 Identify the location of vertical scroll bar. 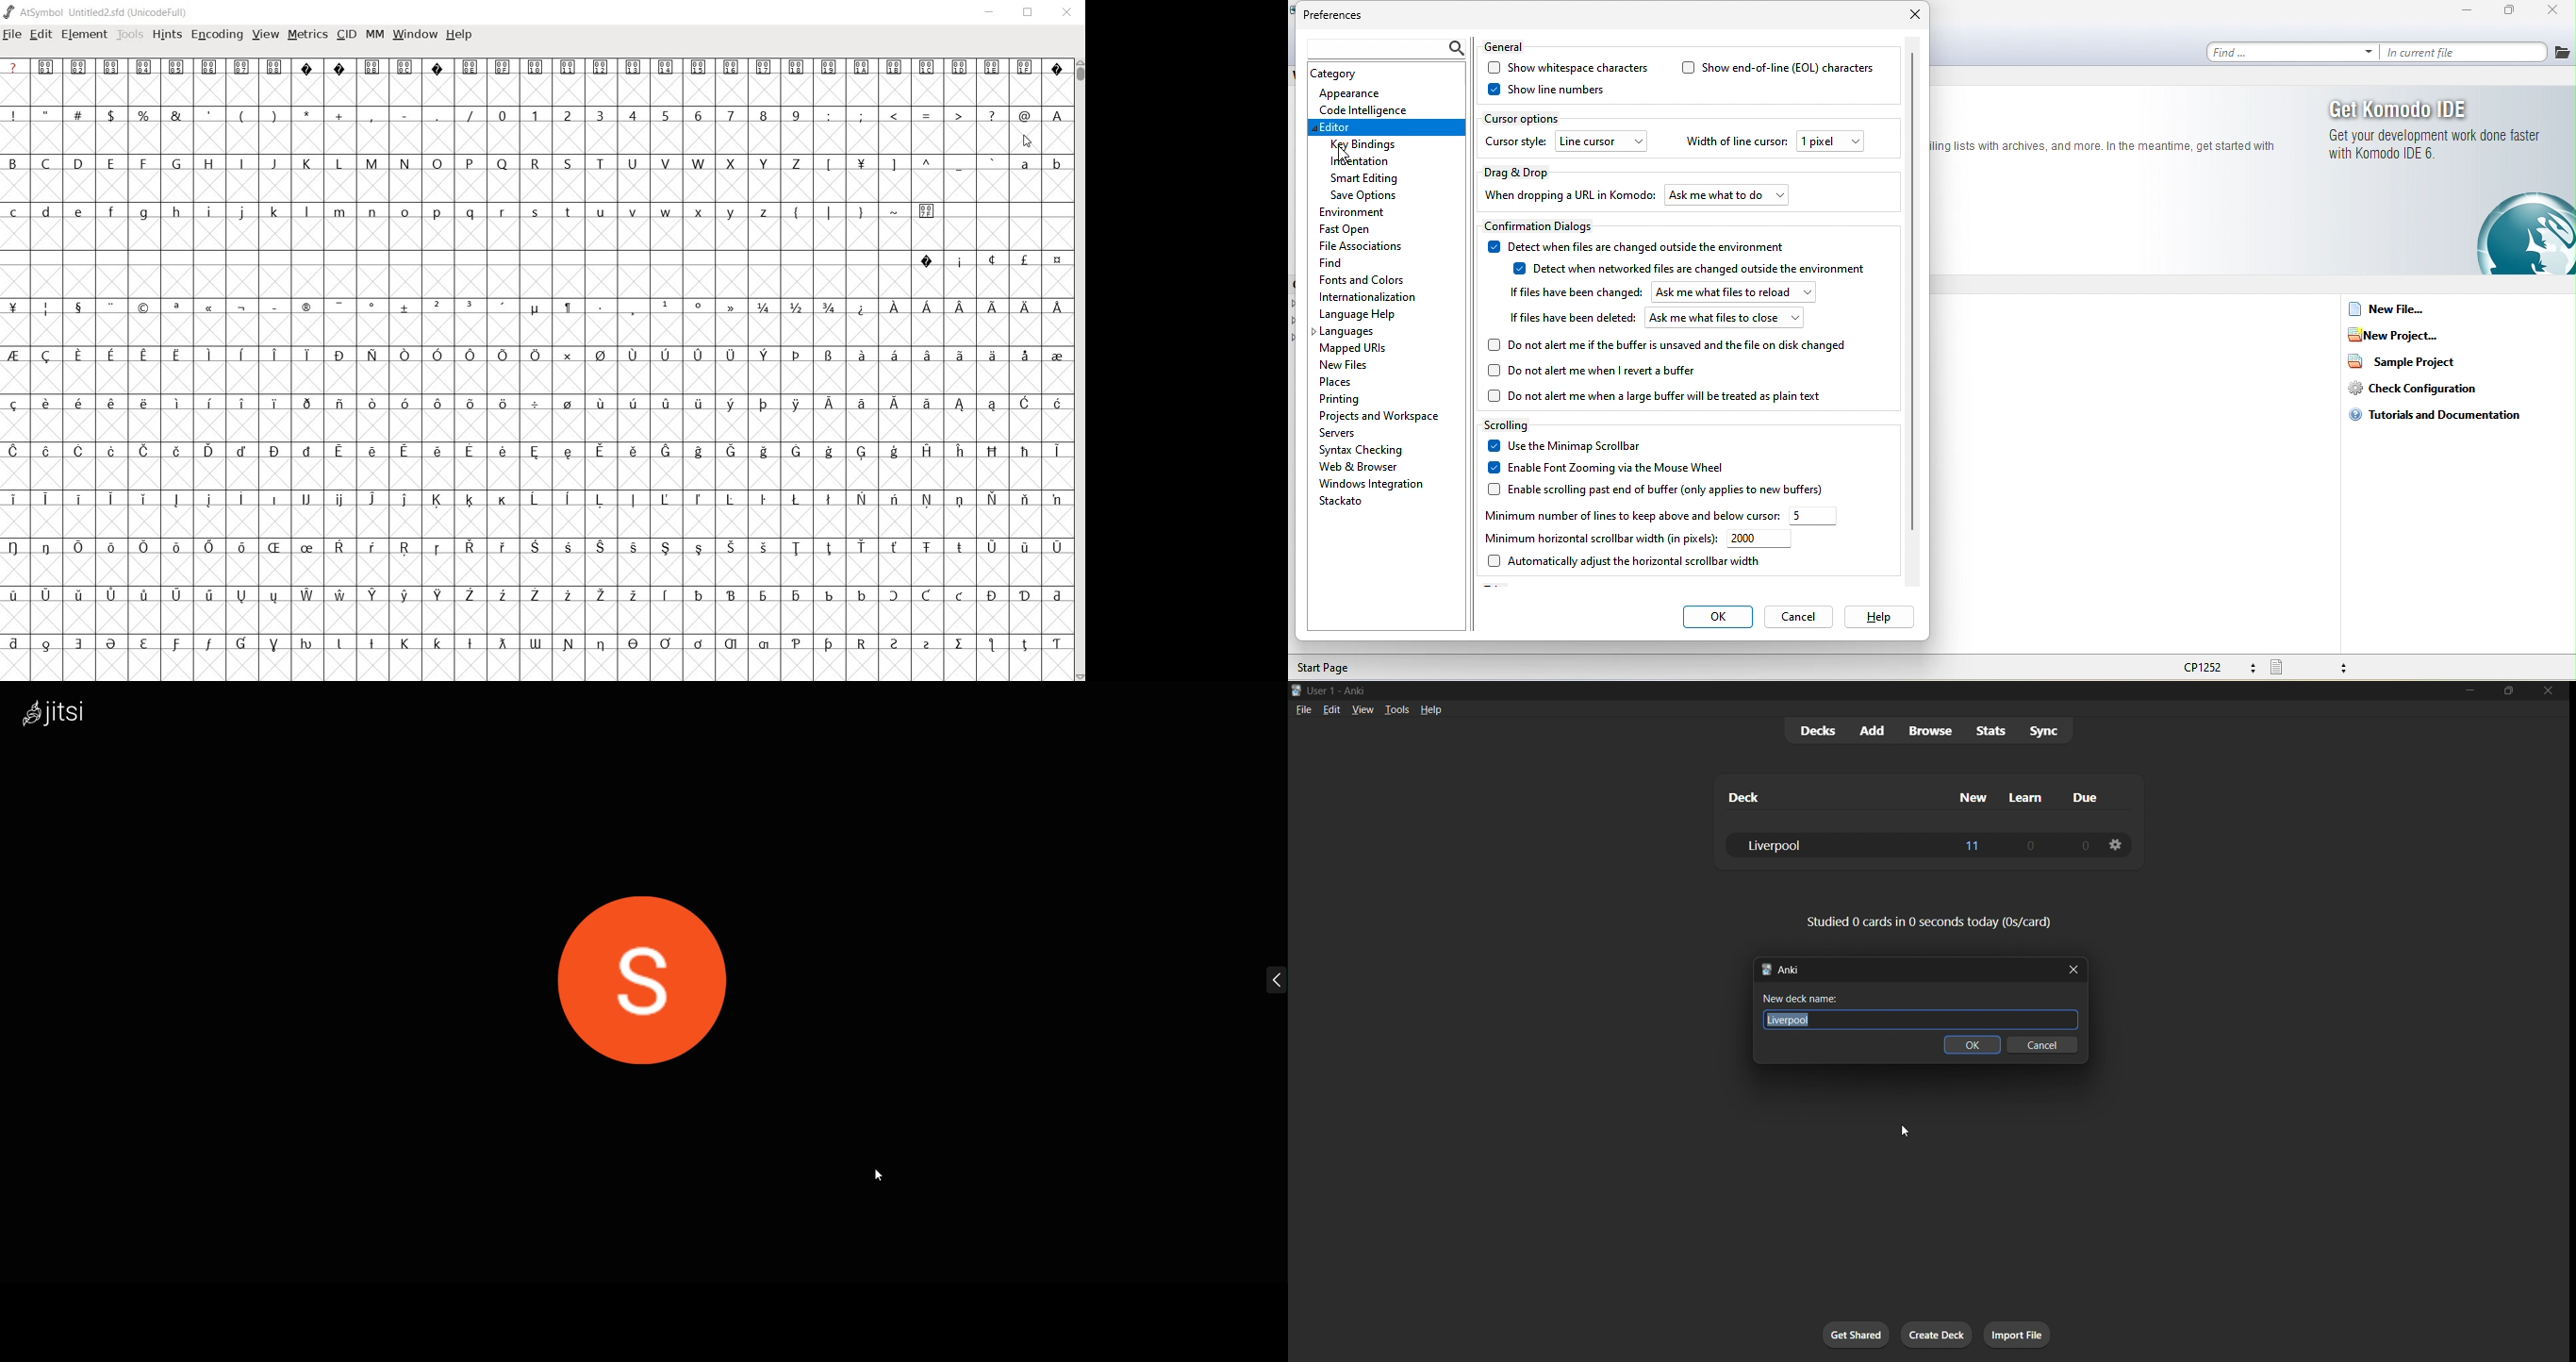
(1912, 289).